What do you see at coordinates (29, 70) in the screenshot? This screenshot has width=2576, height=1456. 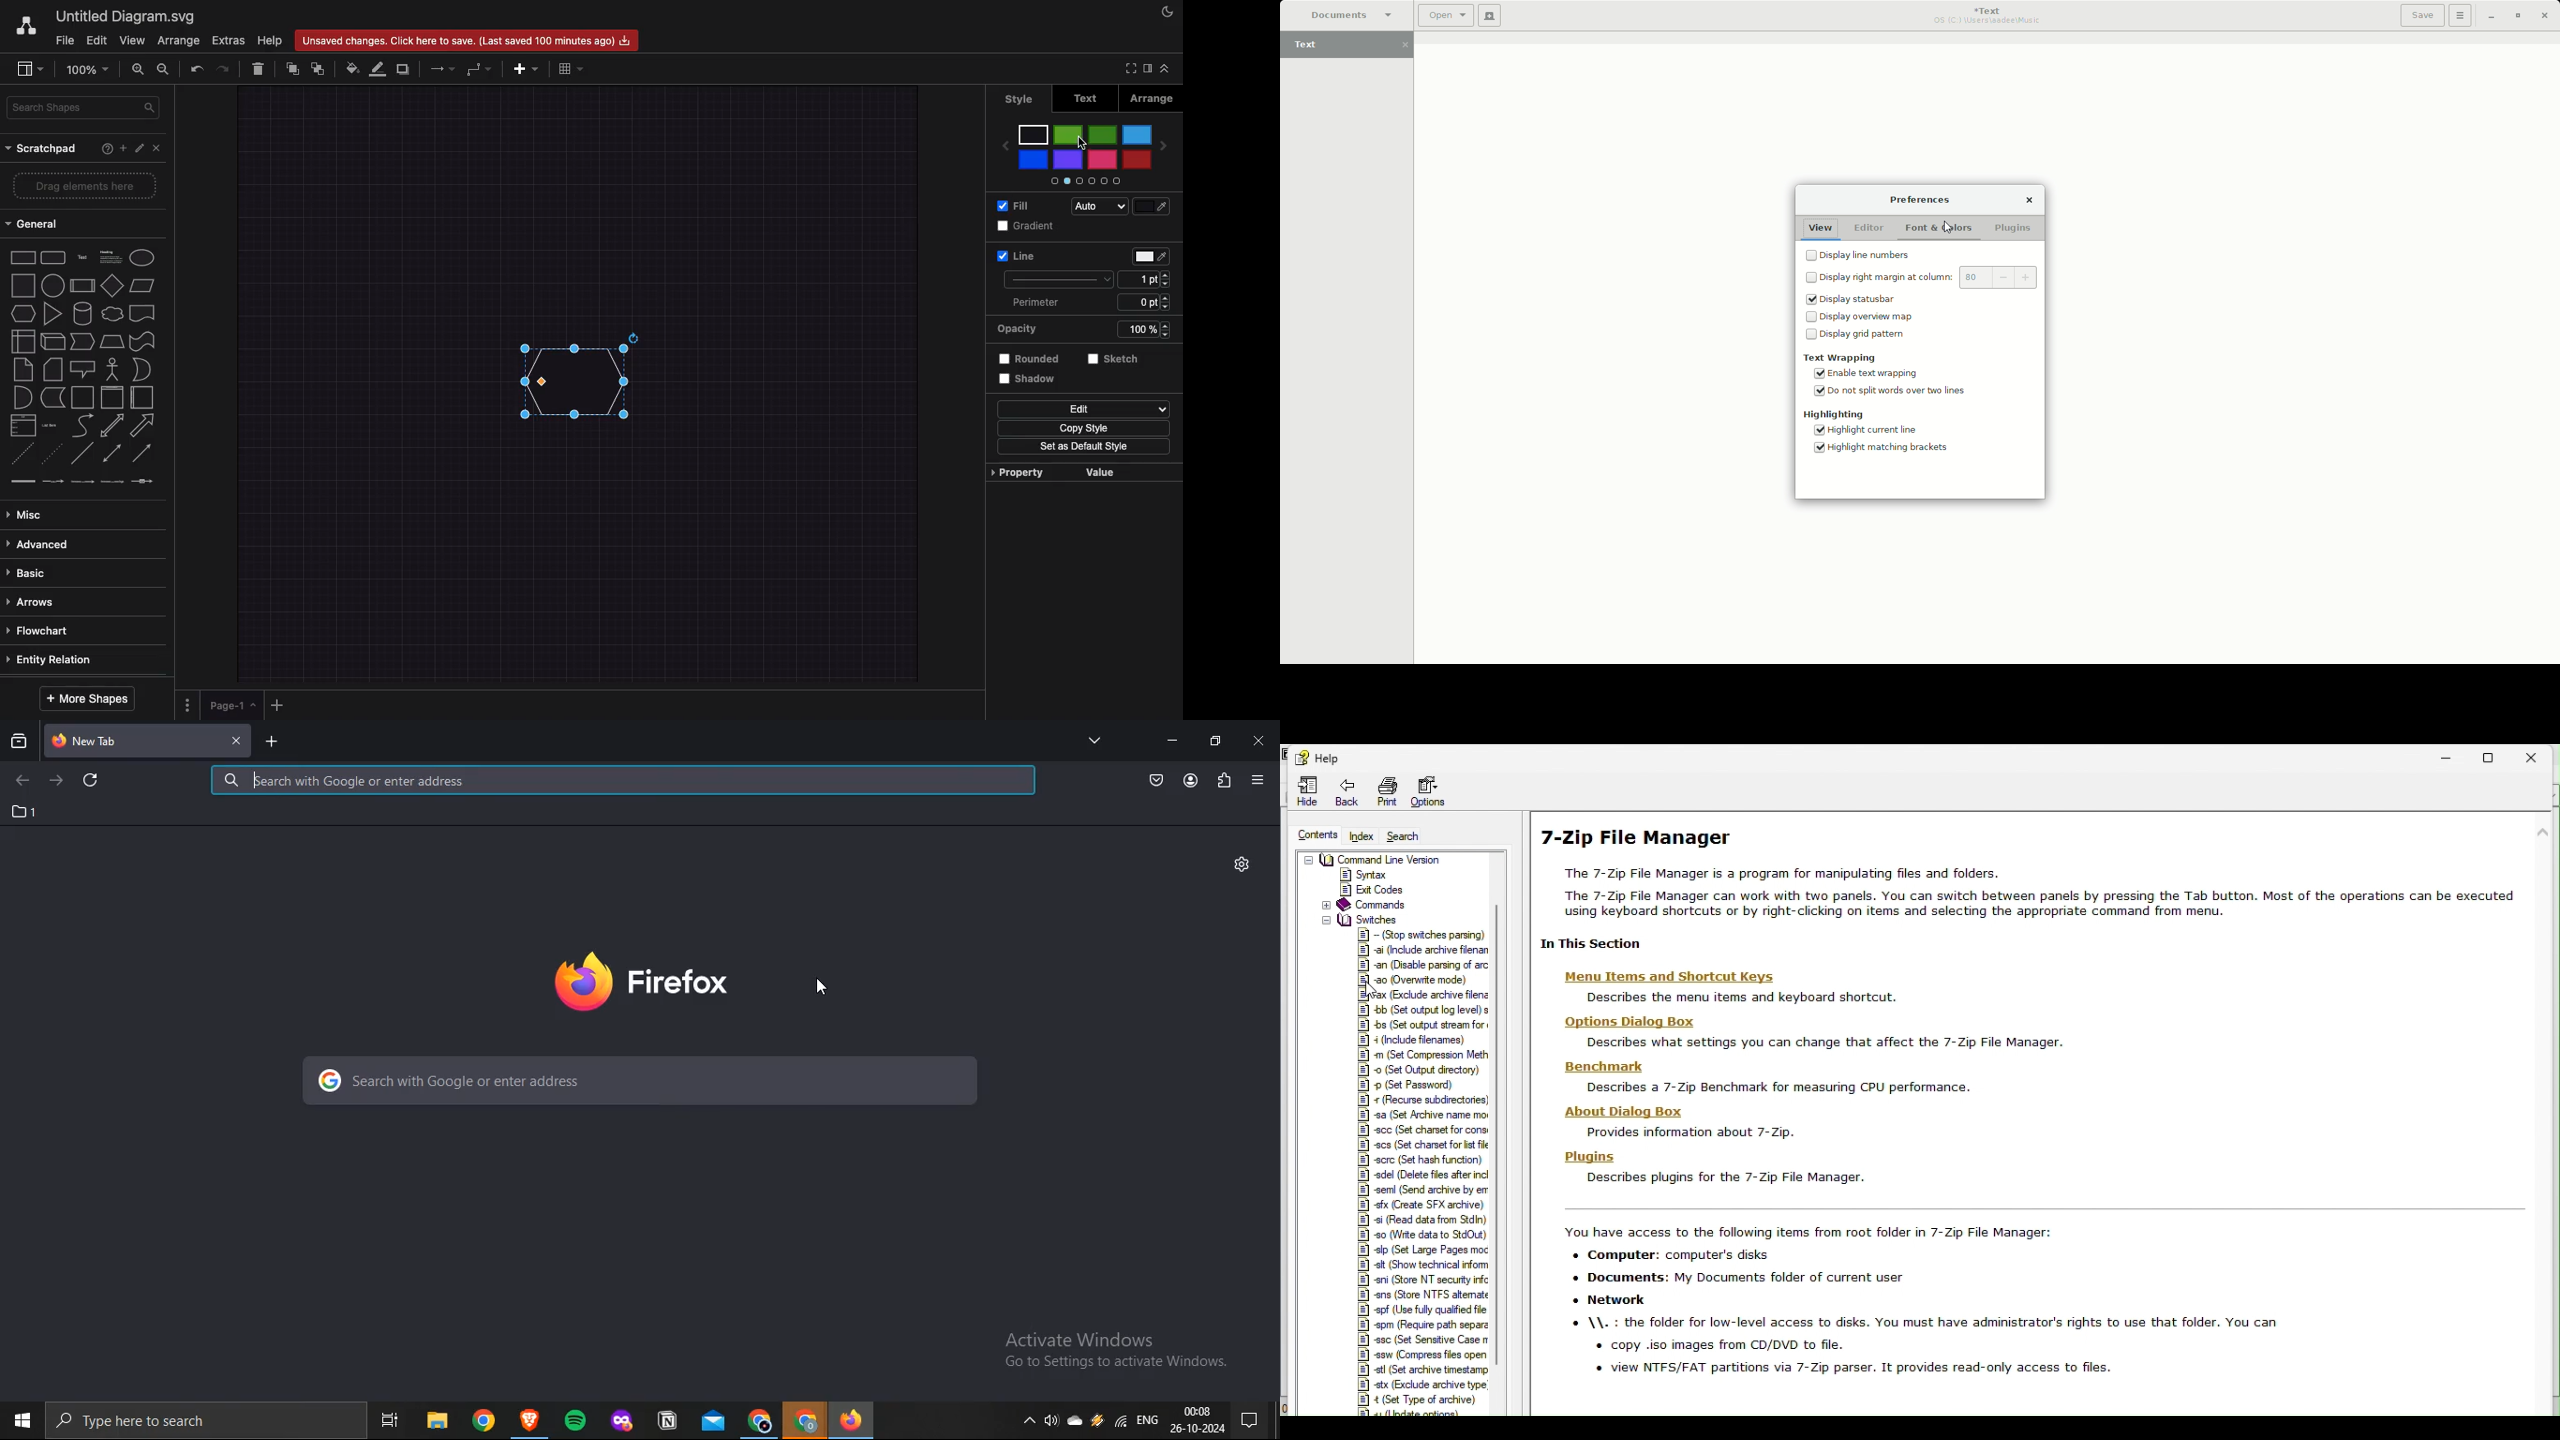 I see `Sidebar` at bounding box center [29, 70].